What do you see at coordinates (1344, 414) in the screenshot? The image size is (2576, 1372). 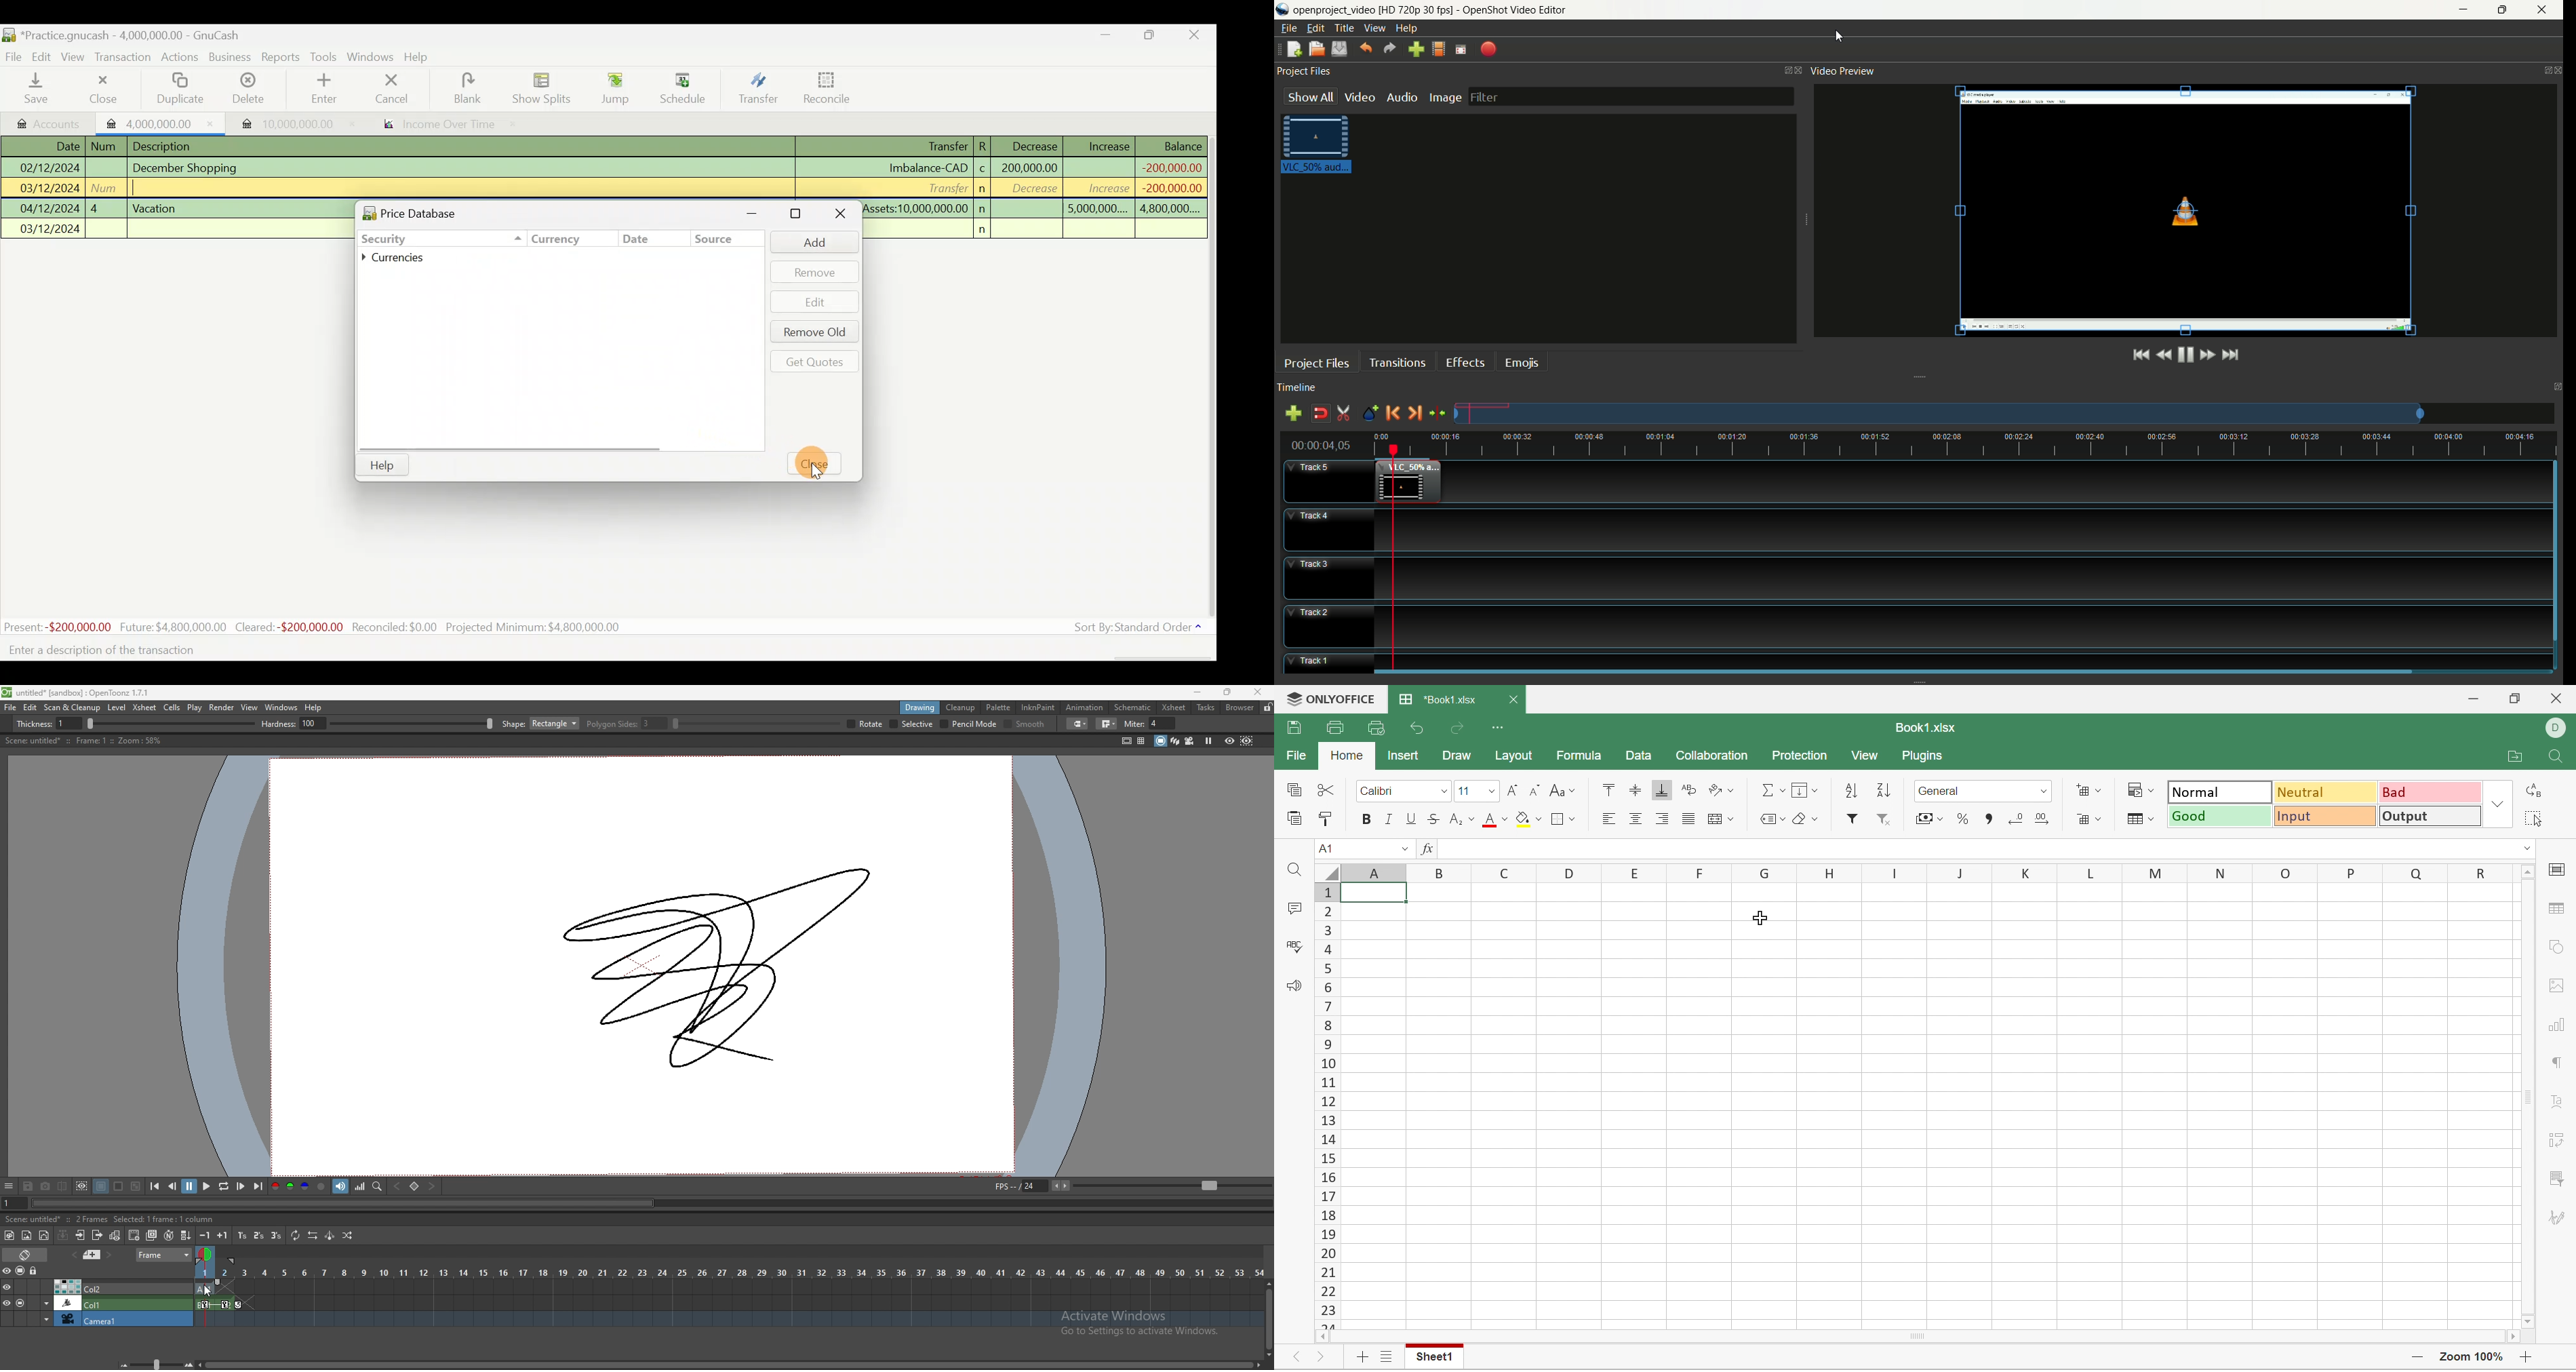 I see `enable razor` at bounding box center [1344, 414].